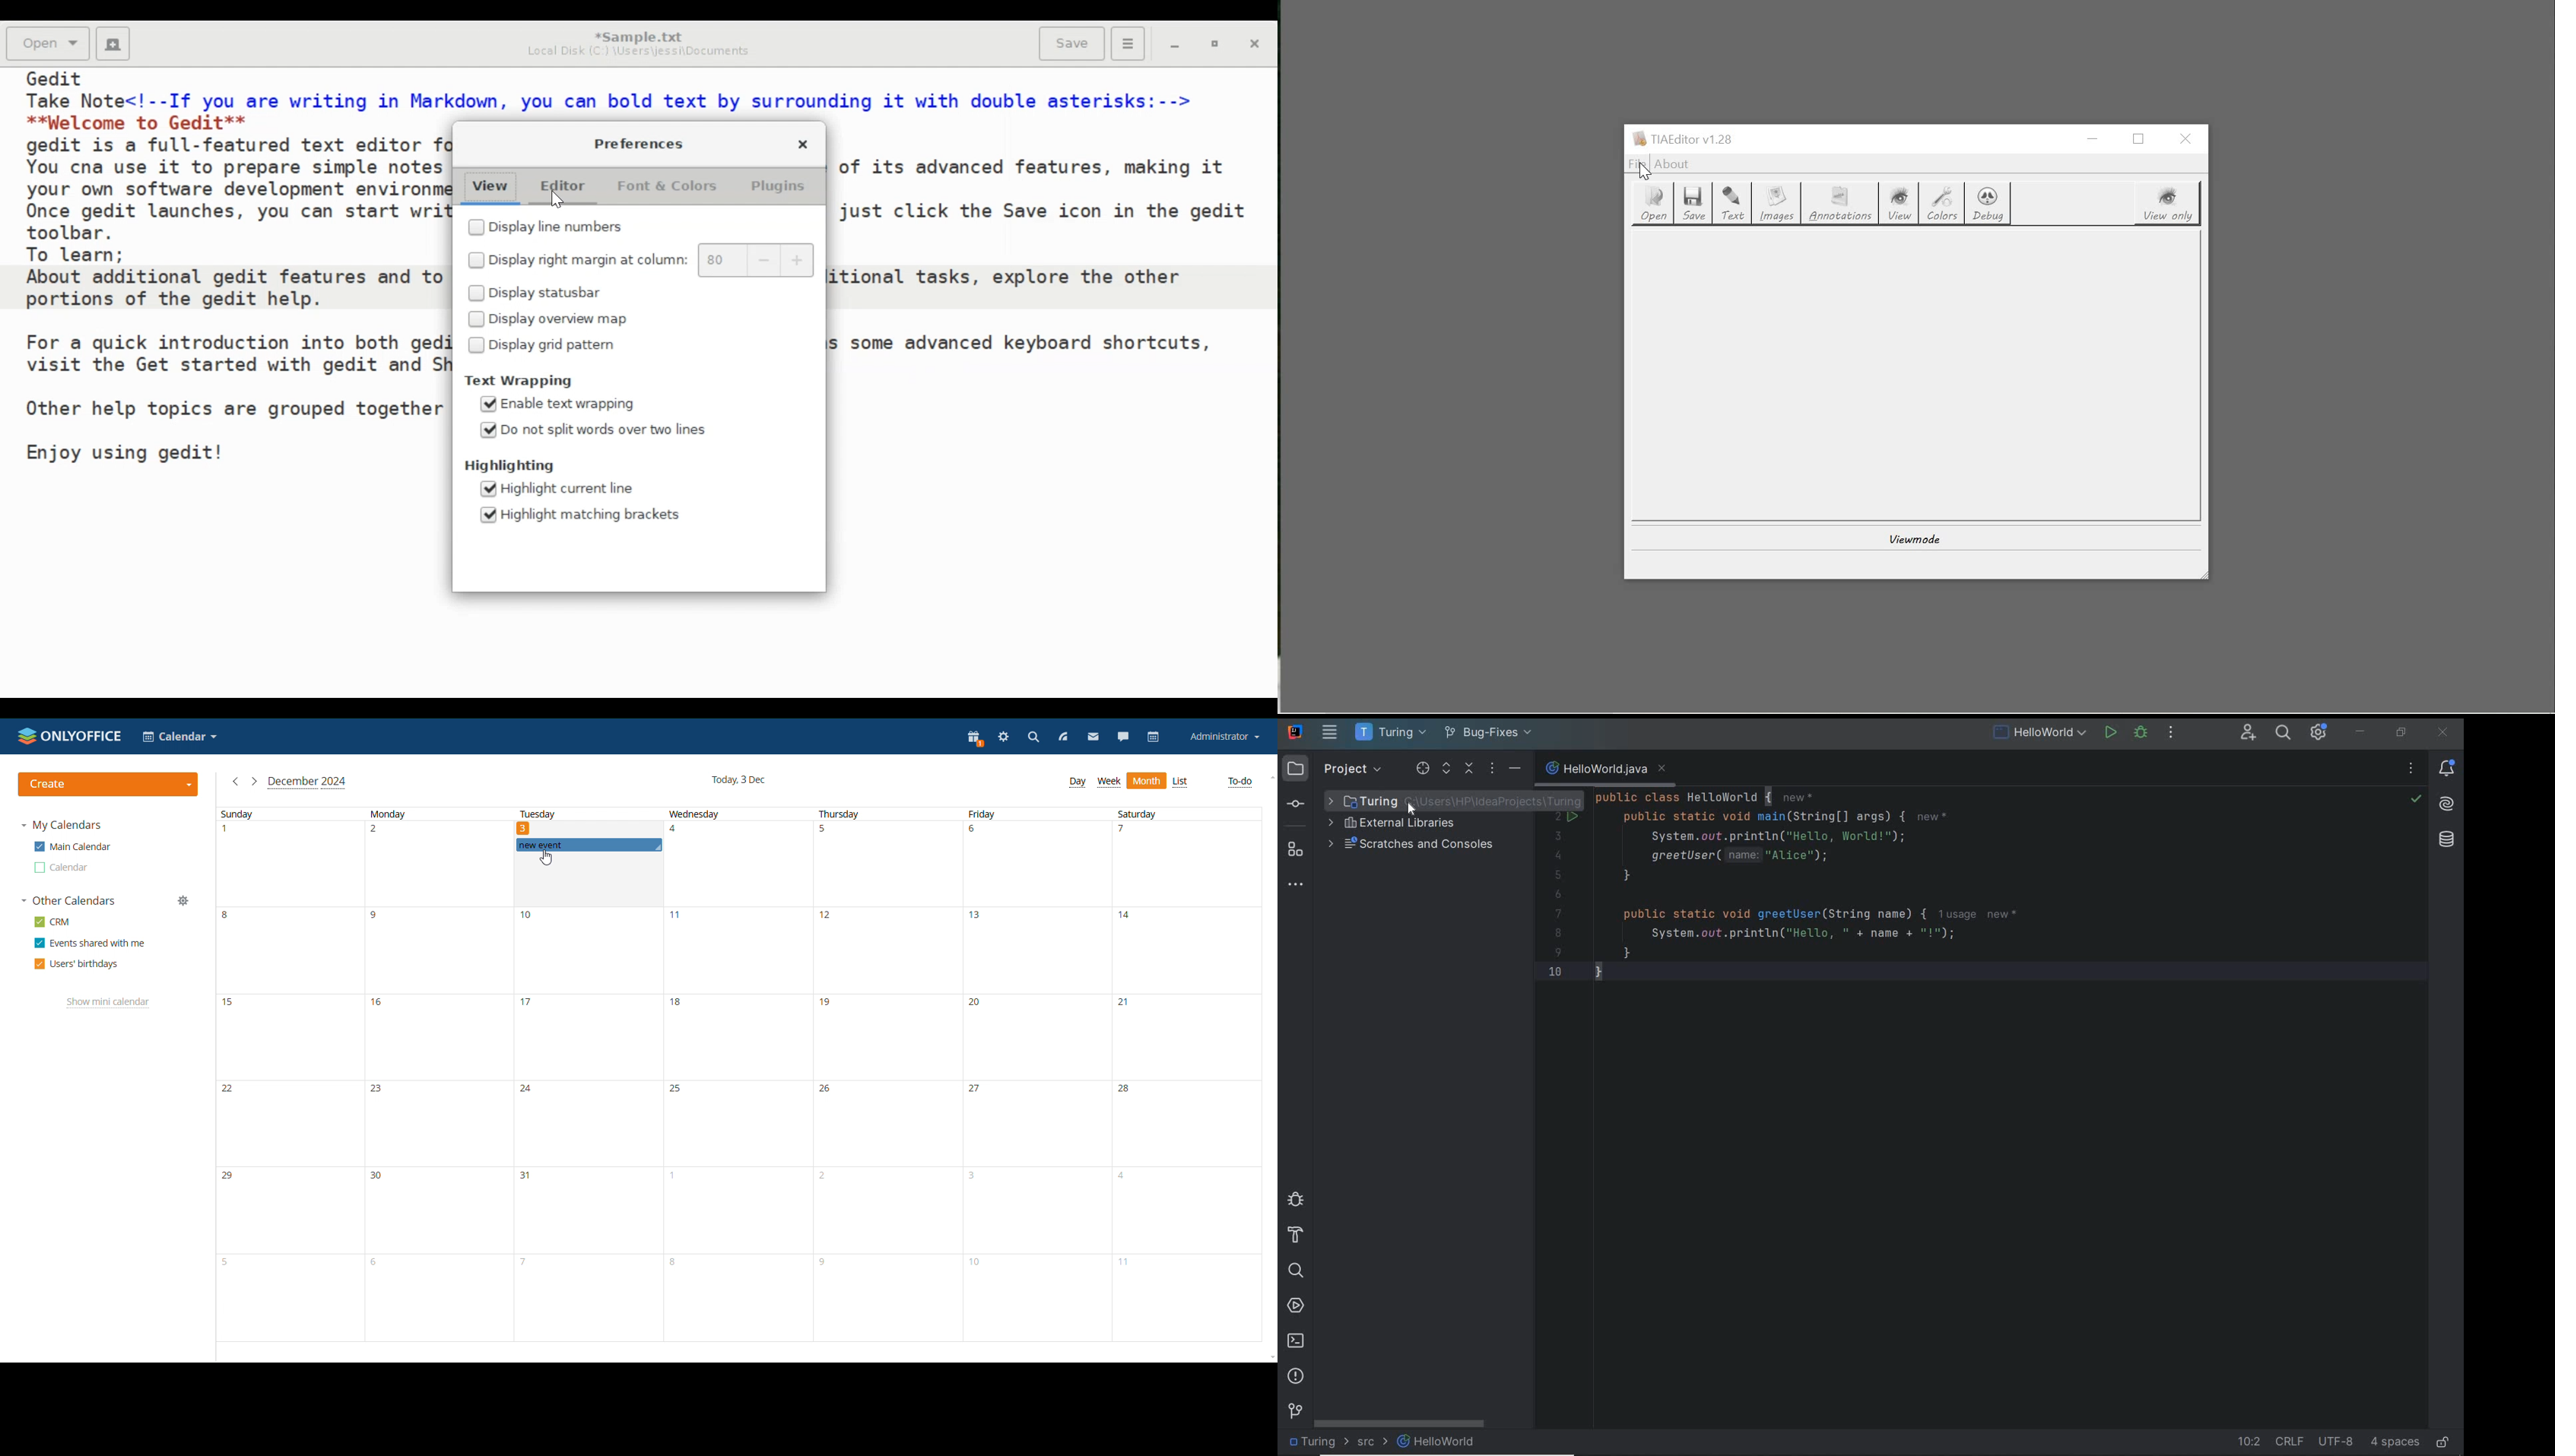  Describe the element at coordinates (1558, 875) in the screenshot. I see `5` at that location.